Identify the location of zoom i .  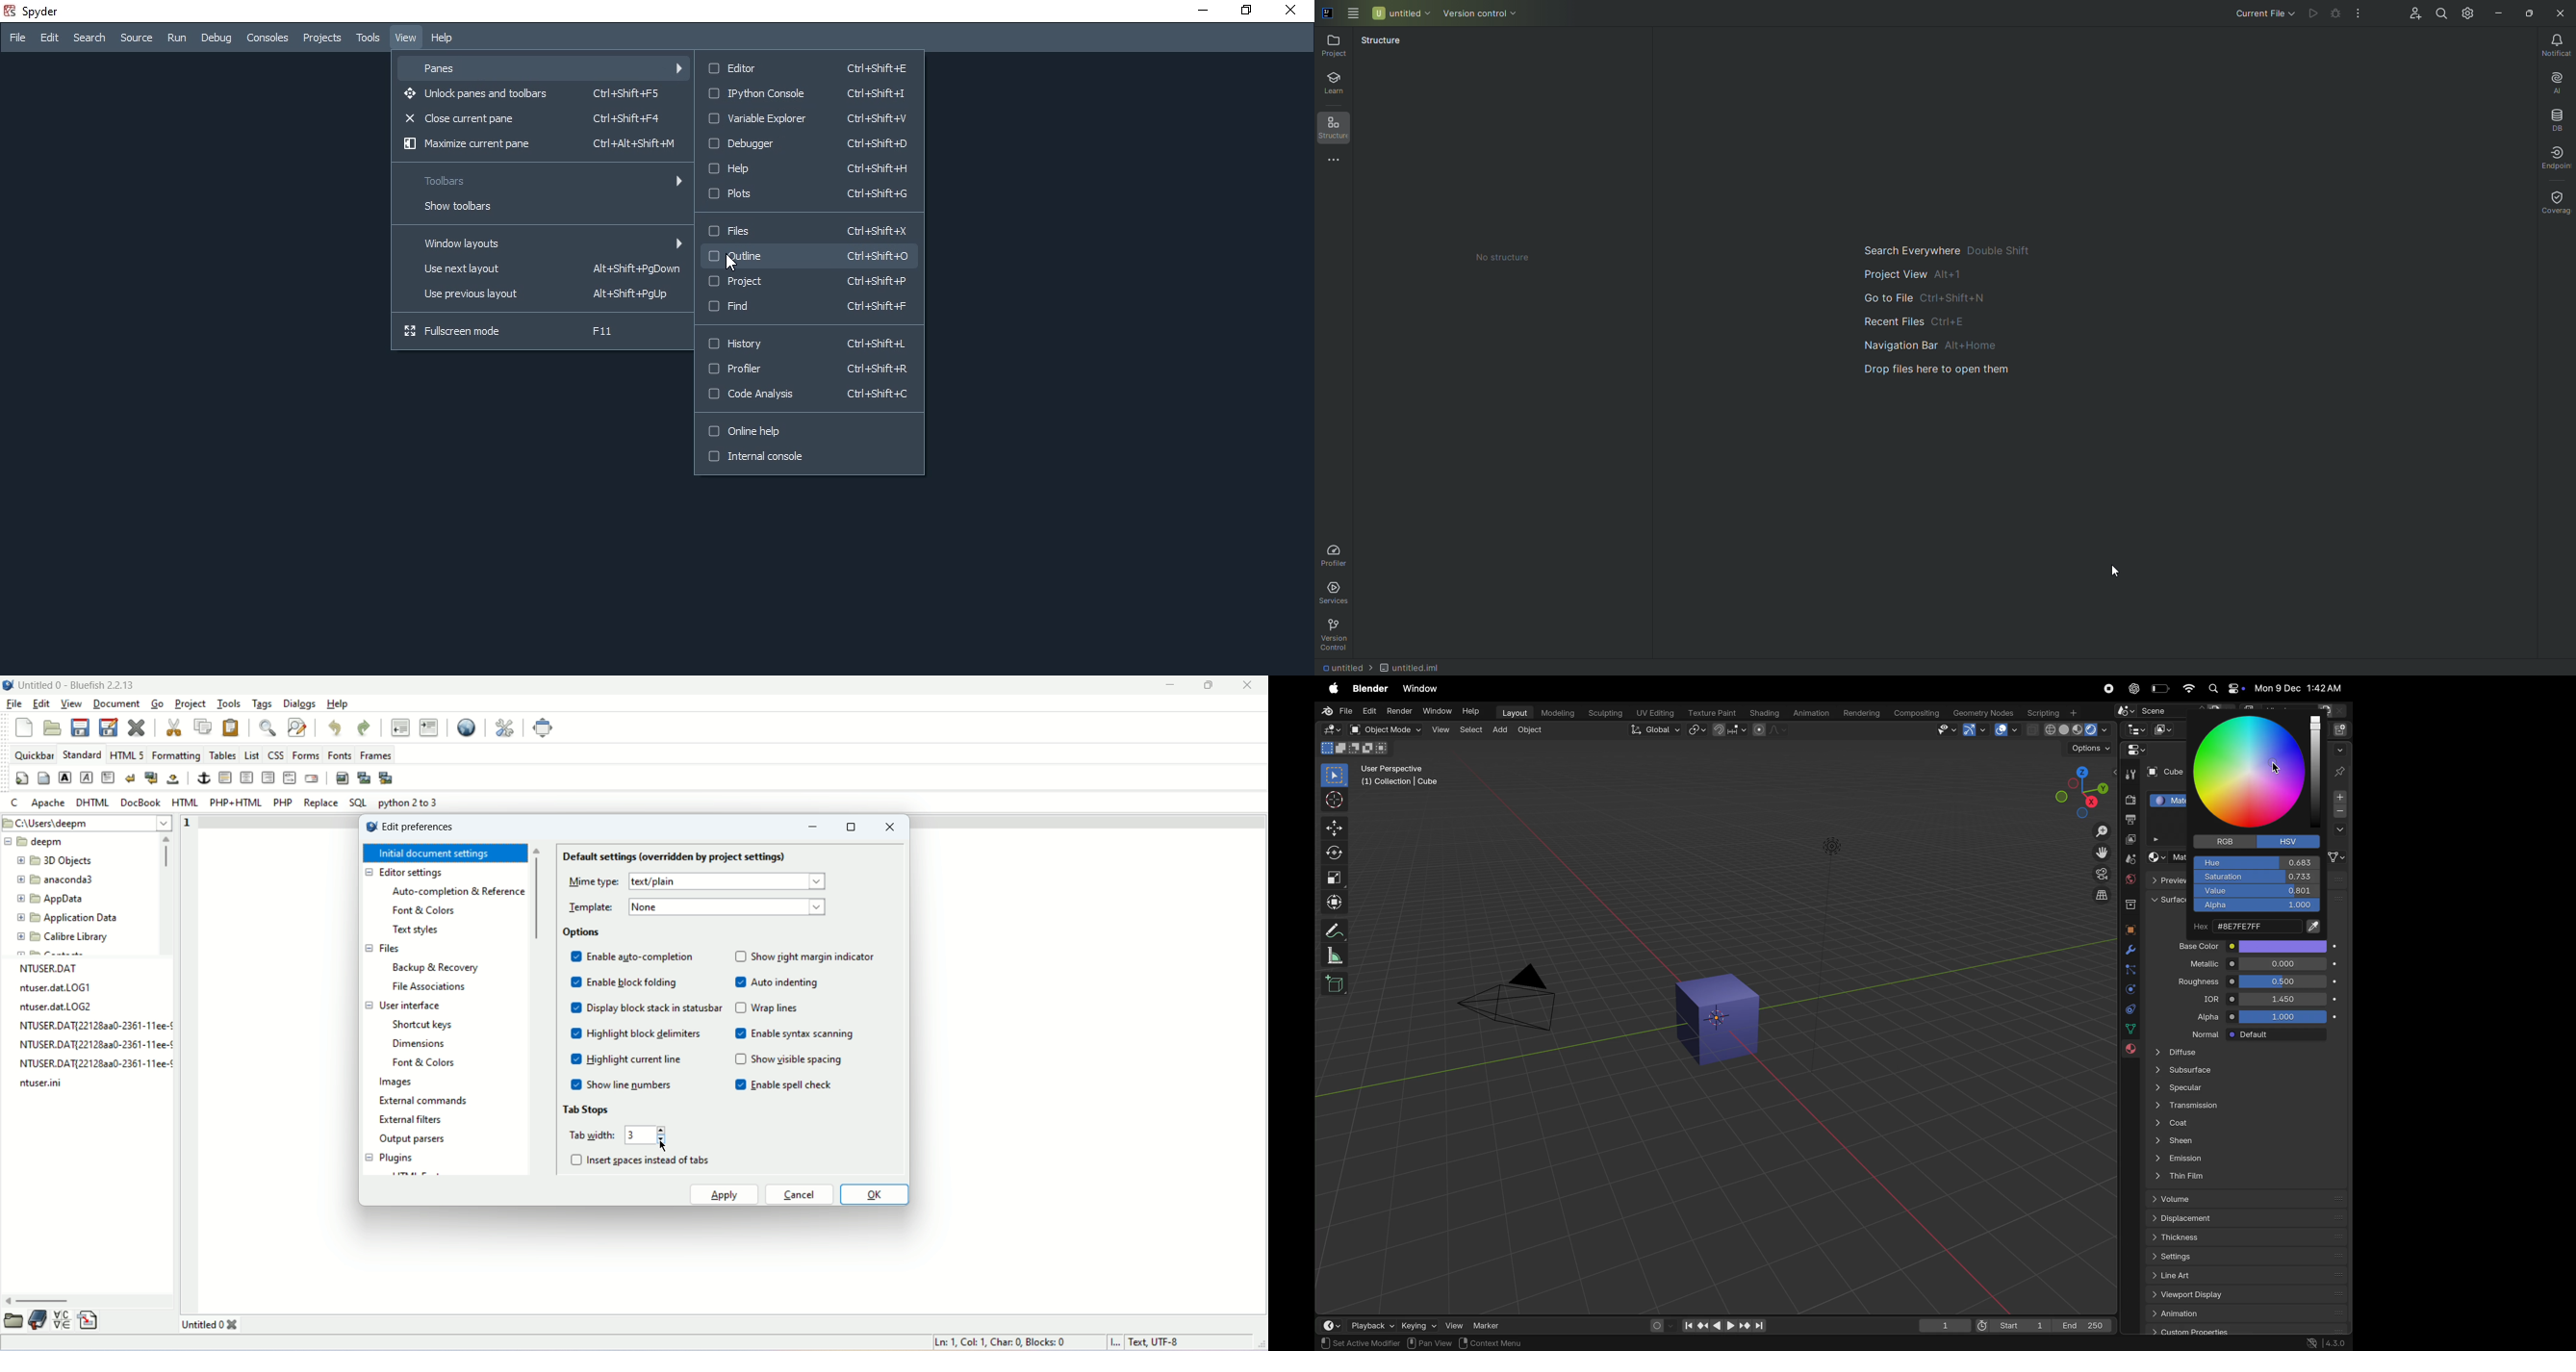
(2102, 828).